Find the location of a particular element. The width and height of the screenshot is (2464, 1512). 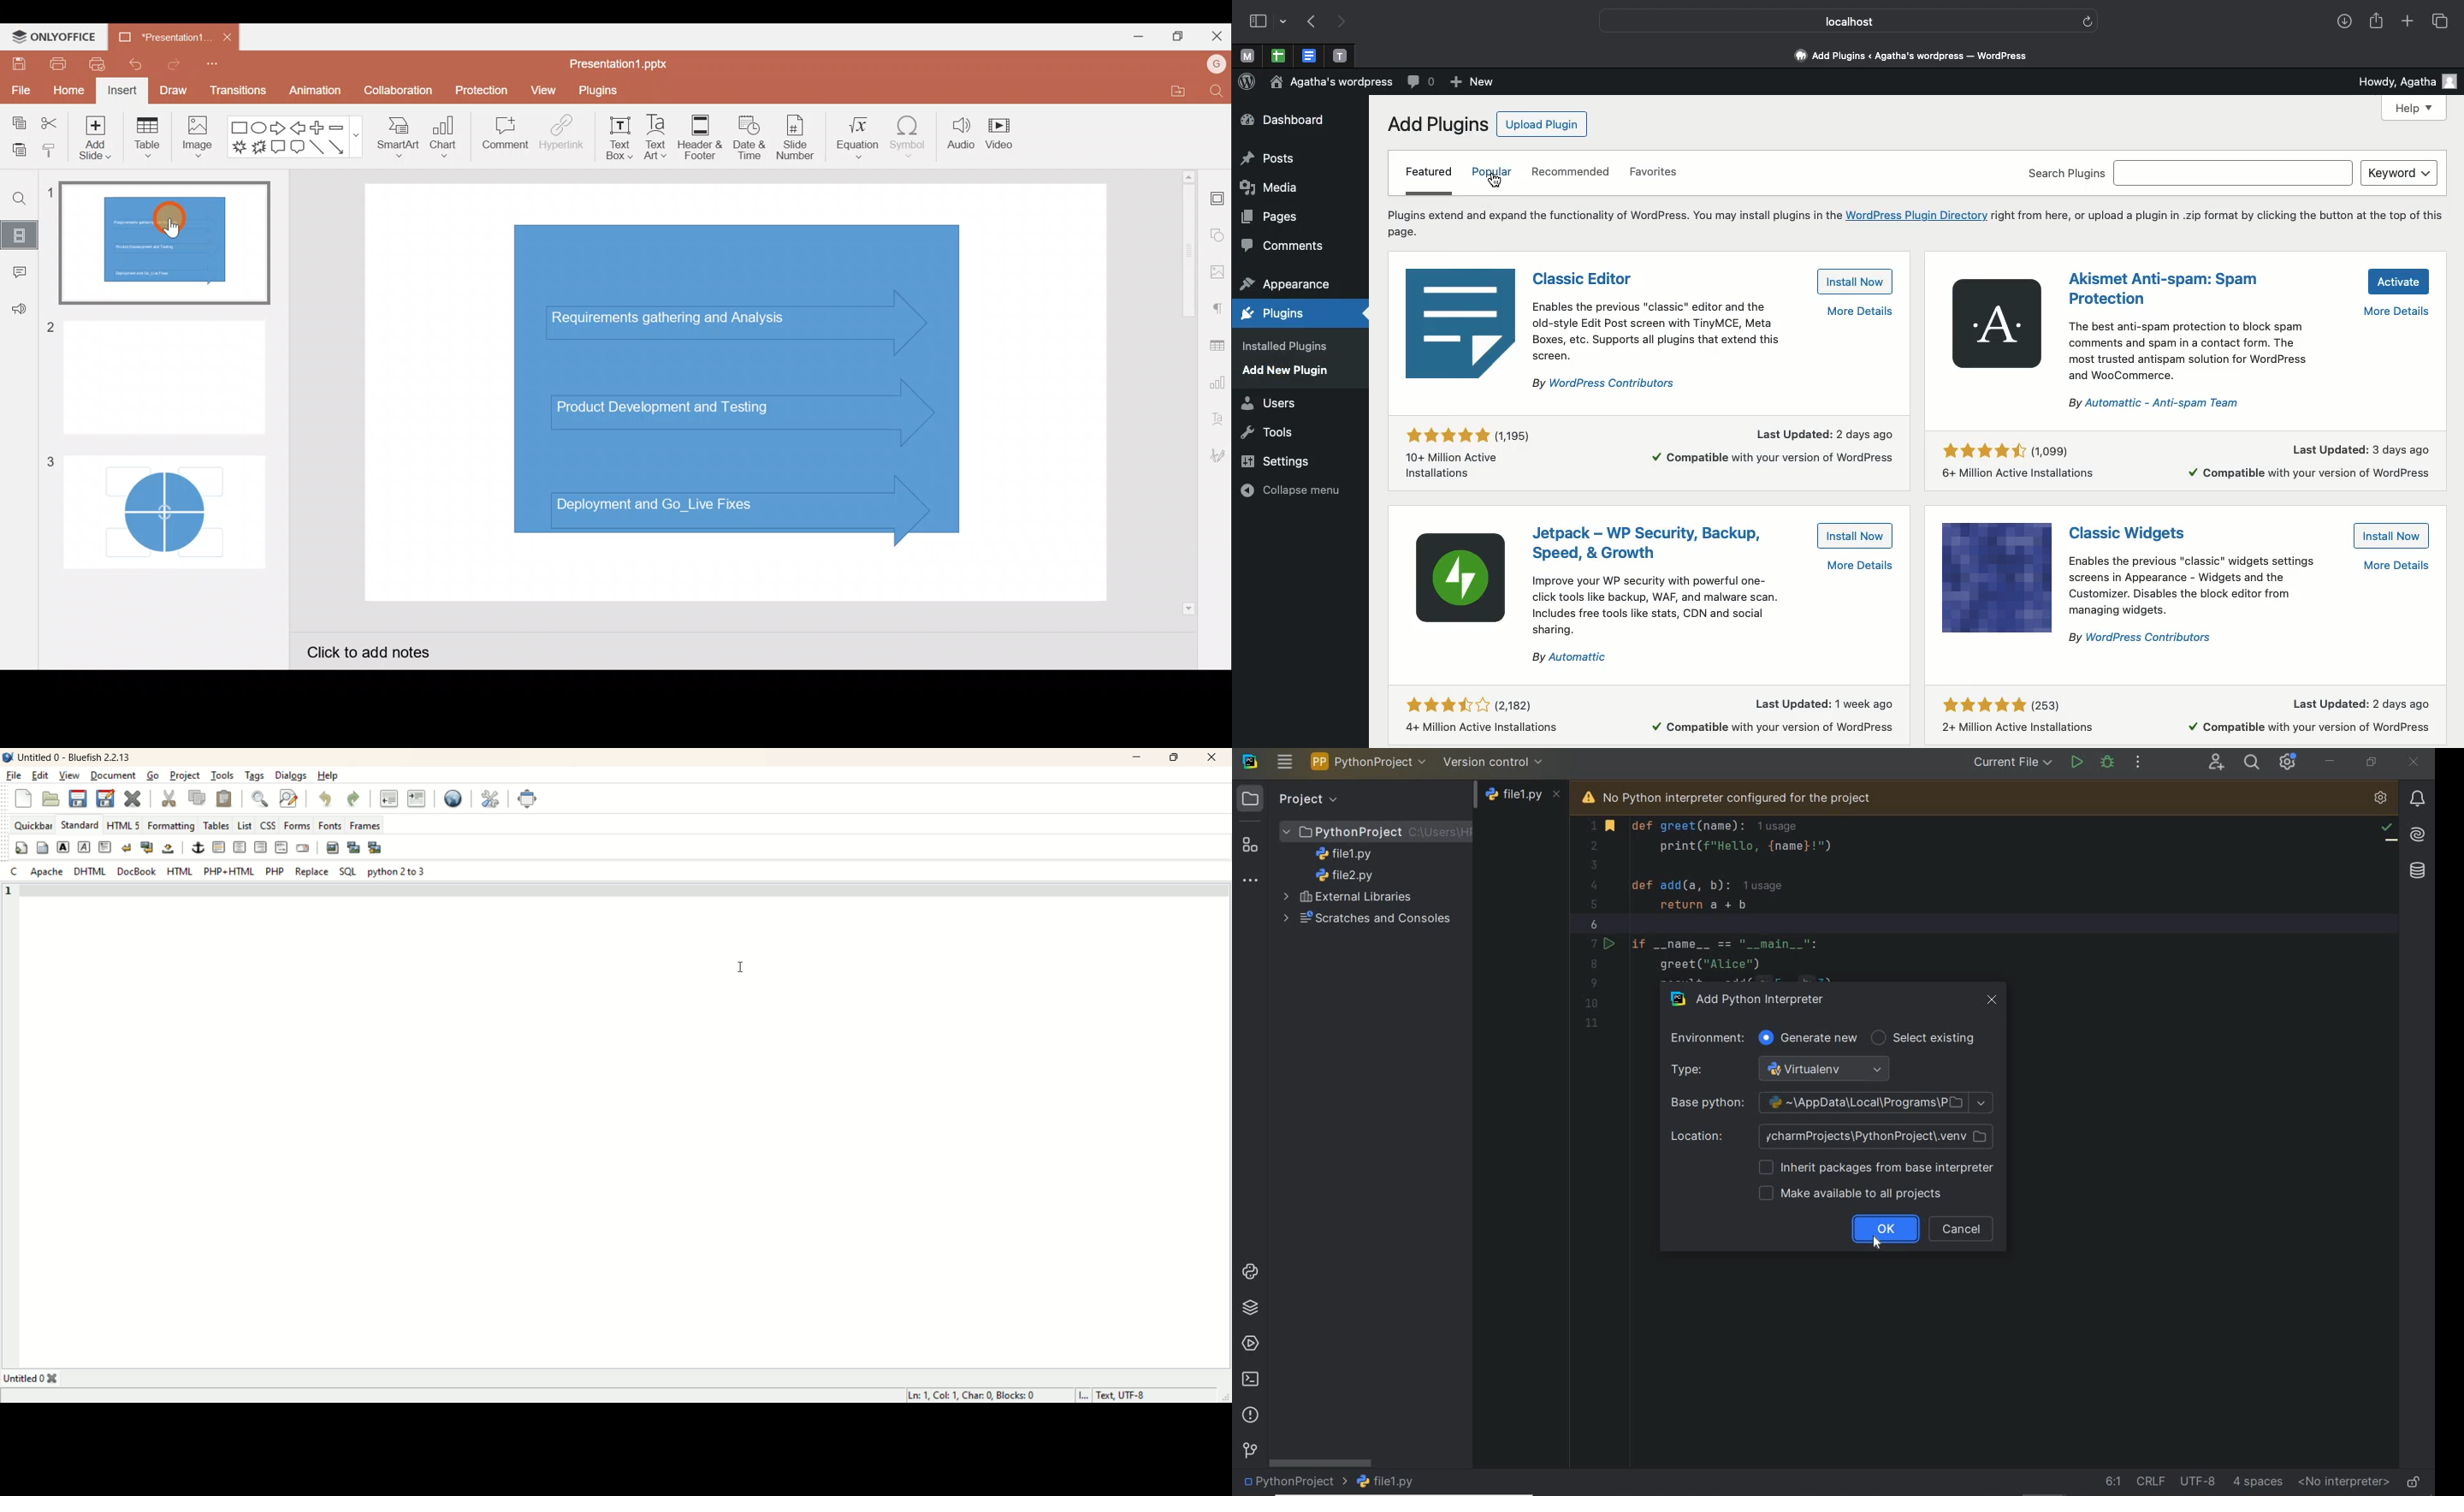

Explosion 2 is located at coordinates (258, 148).